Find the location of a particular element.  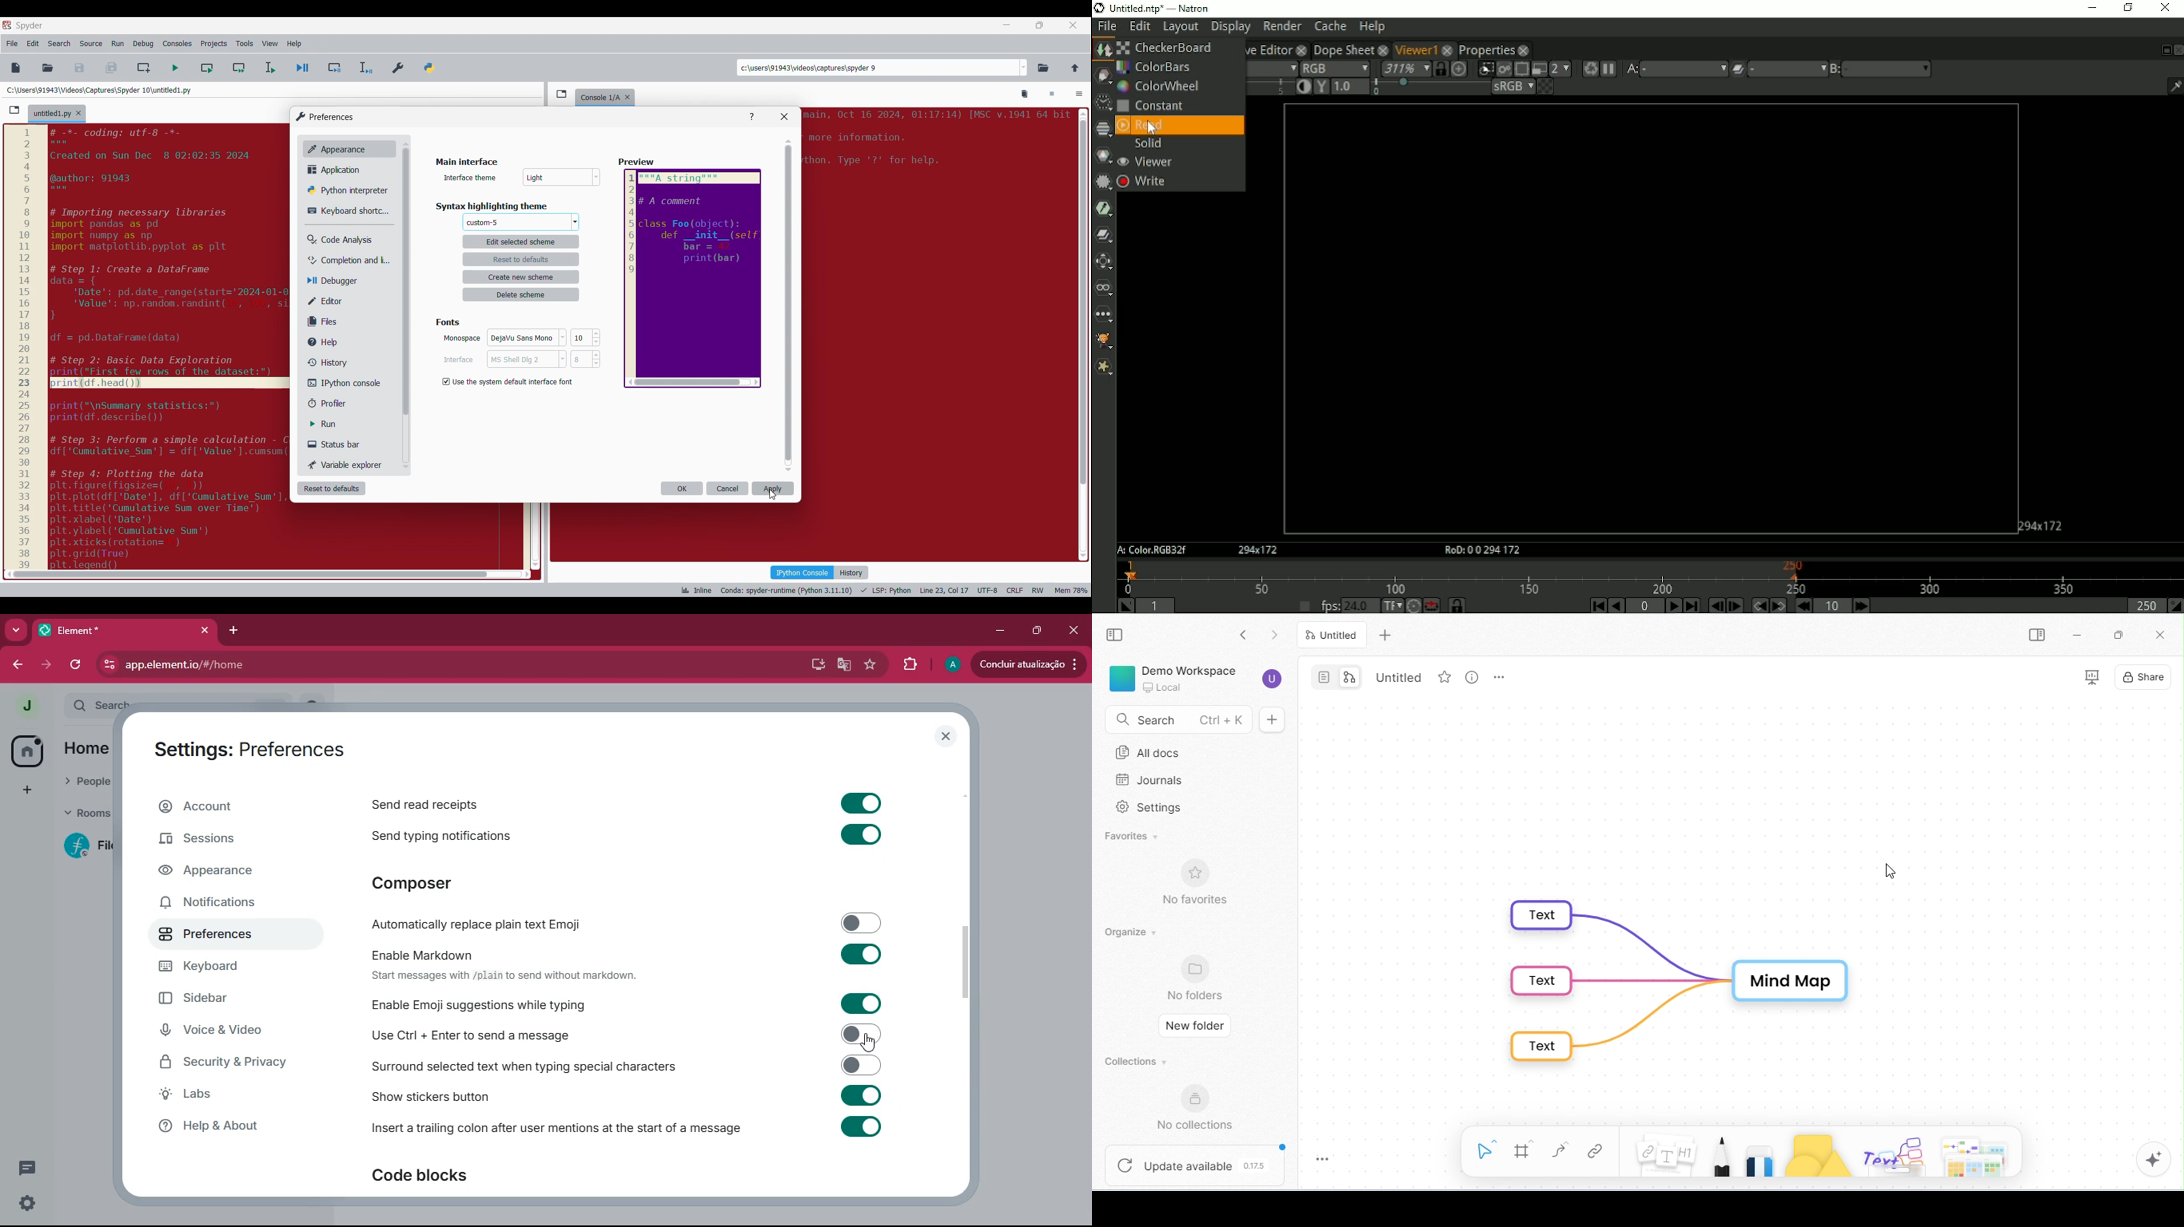

minimize is located at coordinates (997, 631).